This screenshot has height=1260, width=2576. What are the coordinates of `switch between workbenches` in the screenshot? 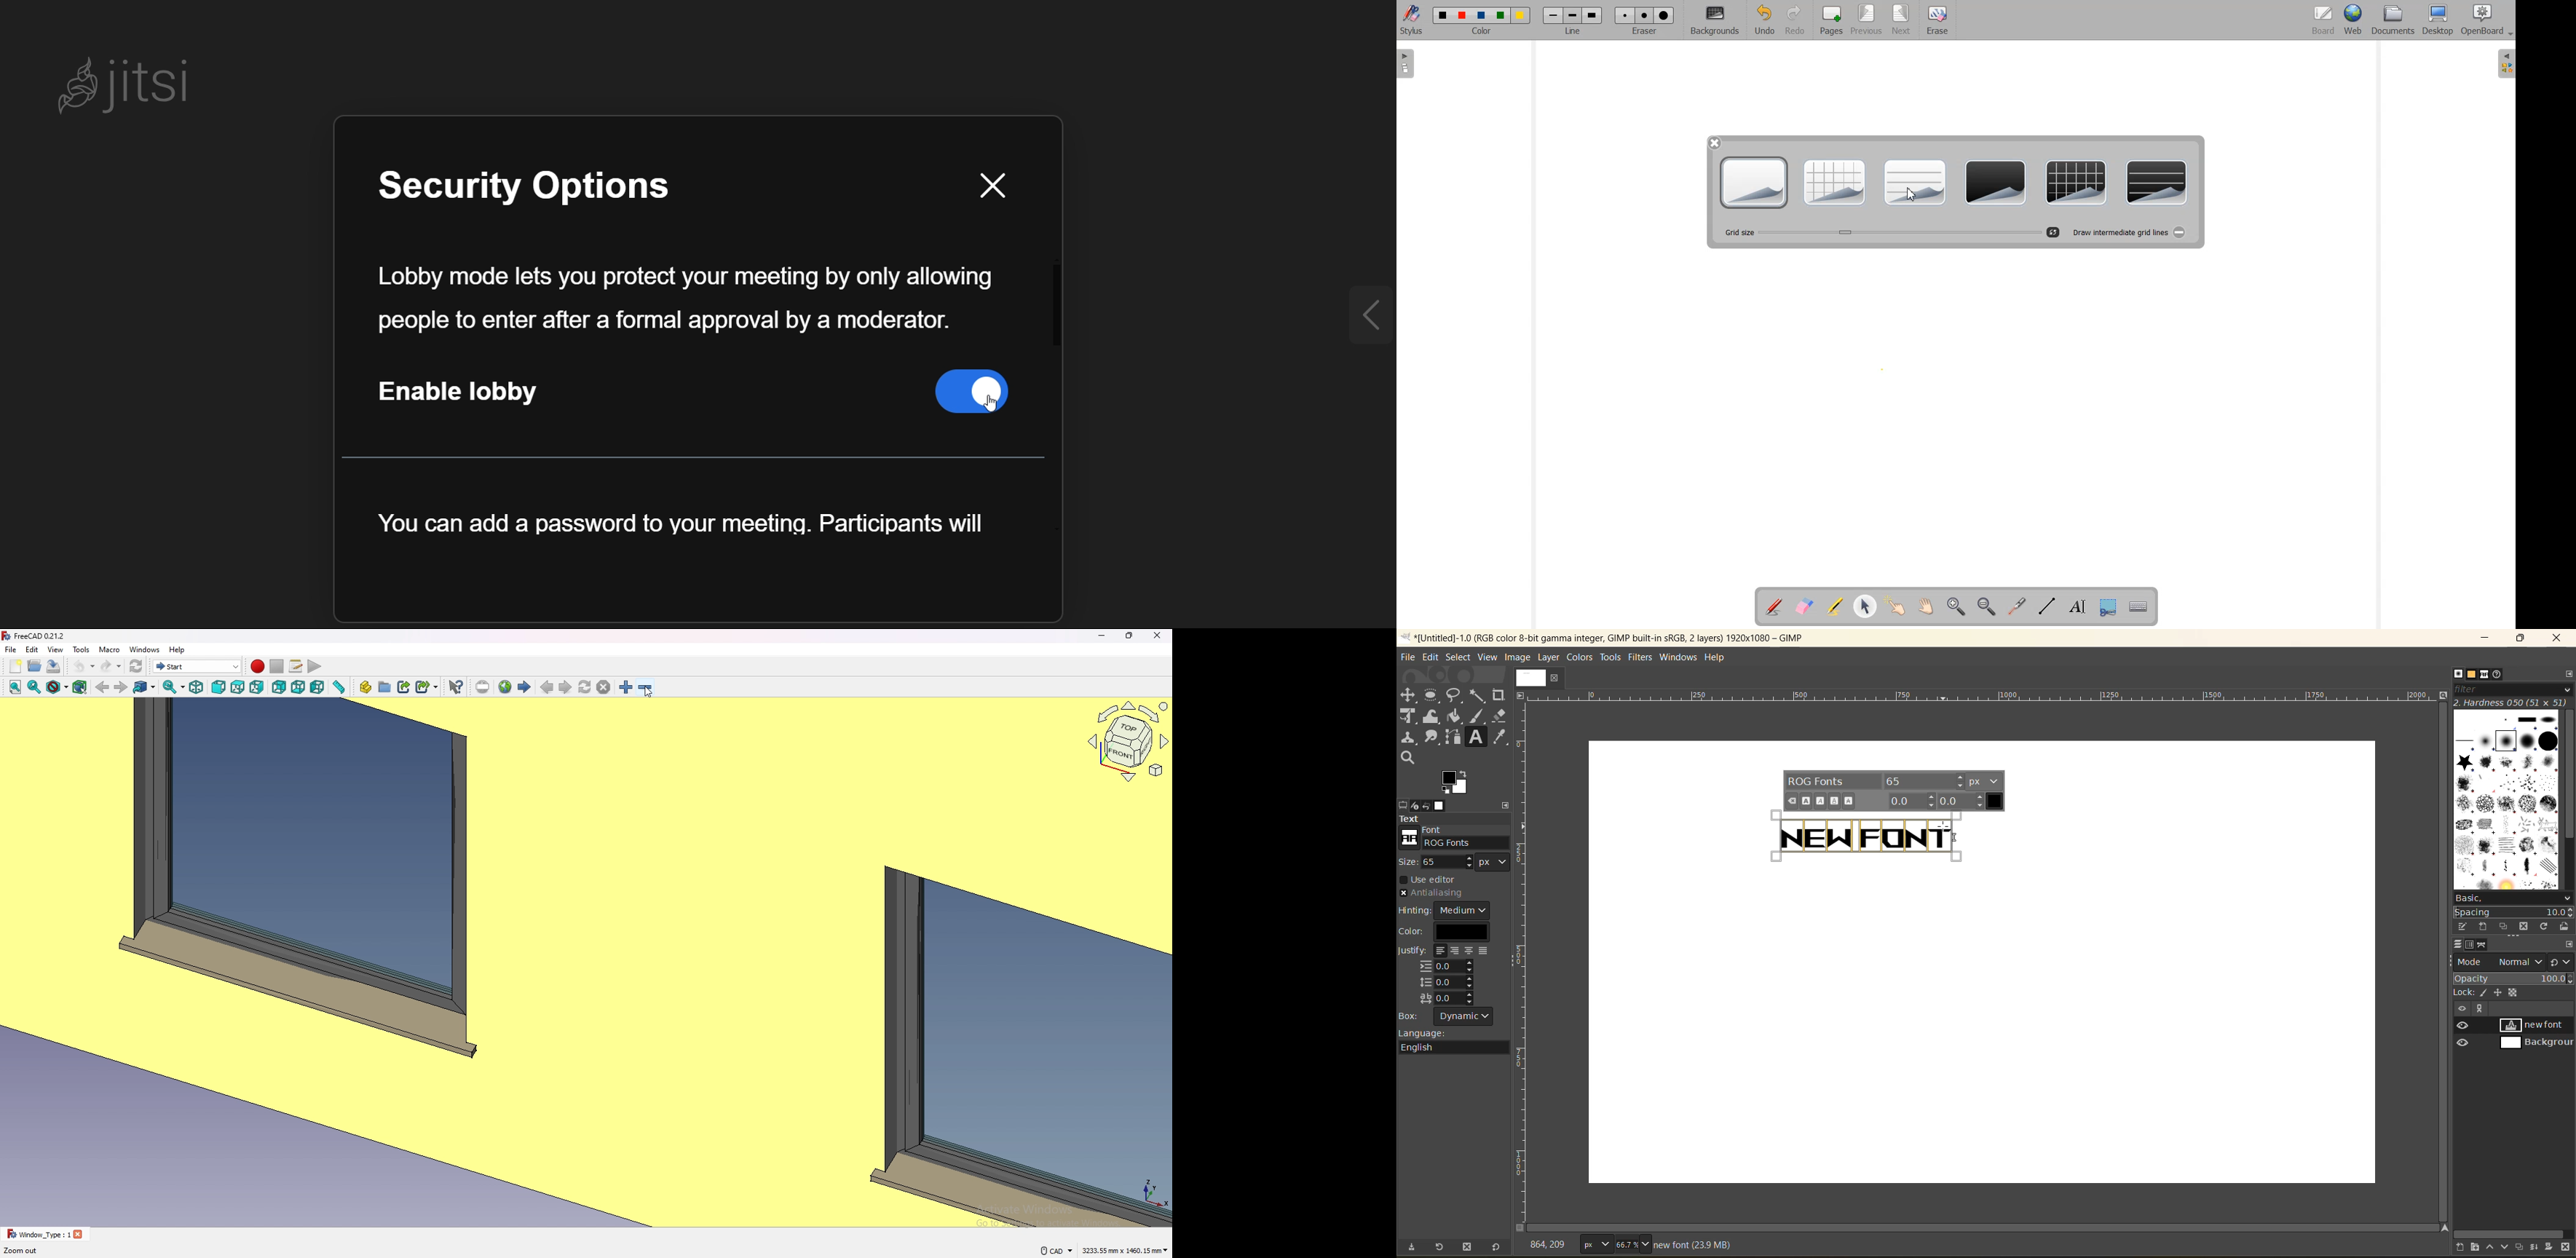 It's located at (197, 666).